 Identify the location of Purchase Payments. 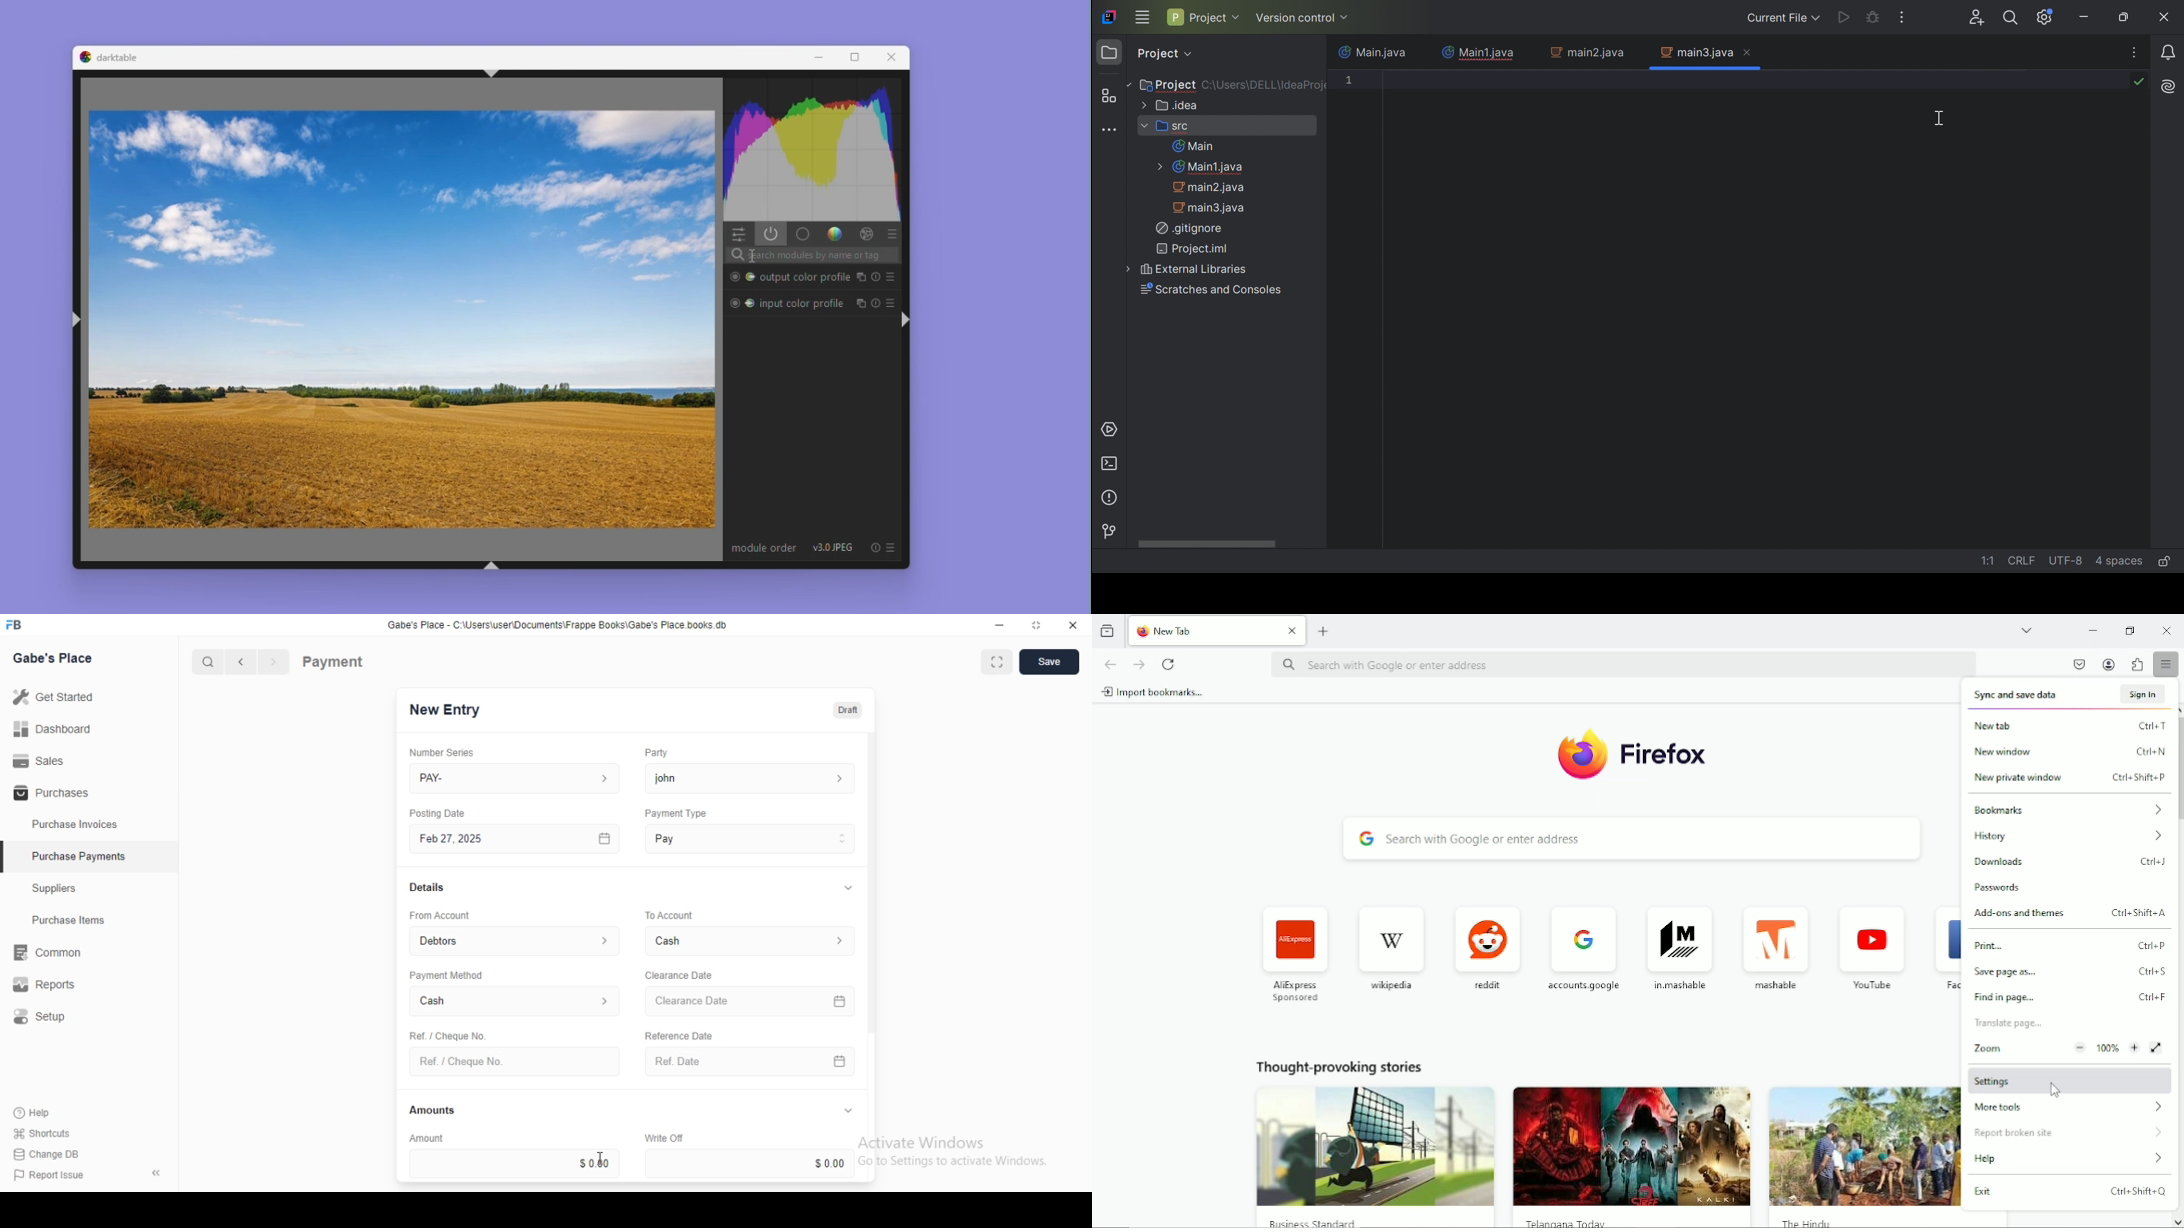
(78, 856).